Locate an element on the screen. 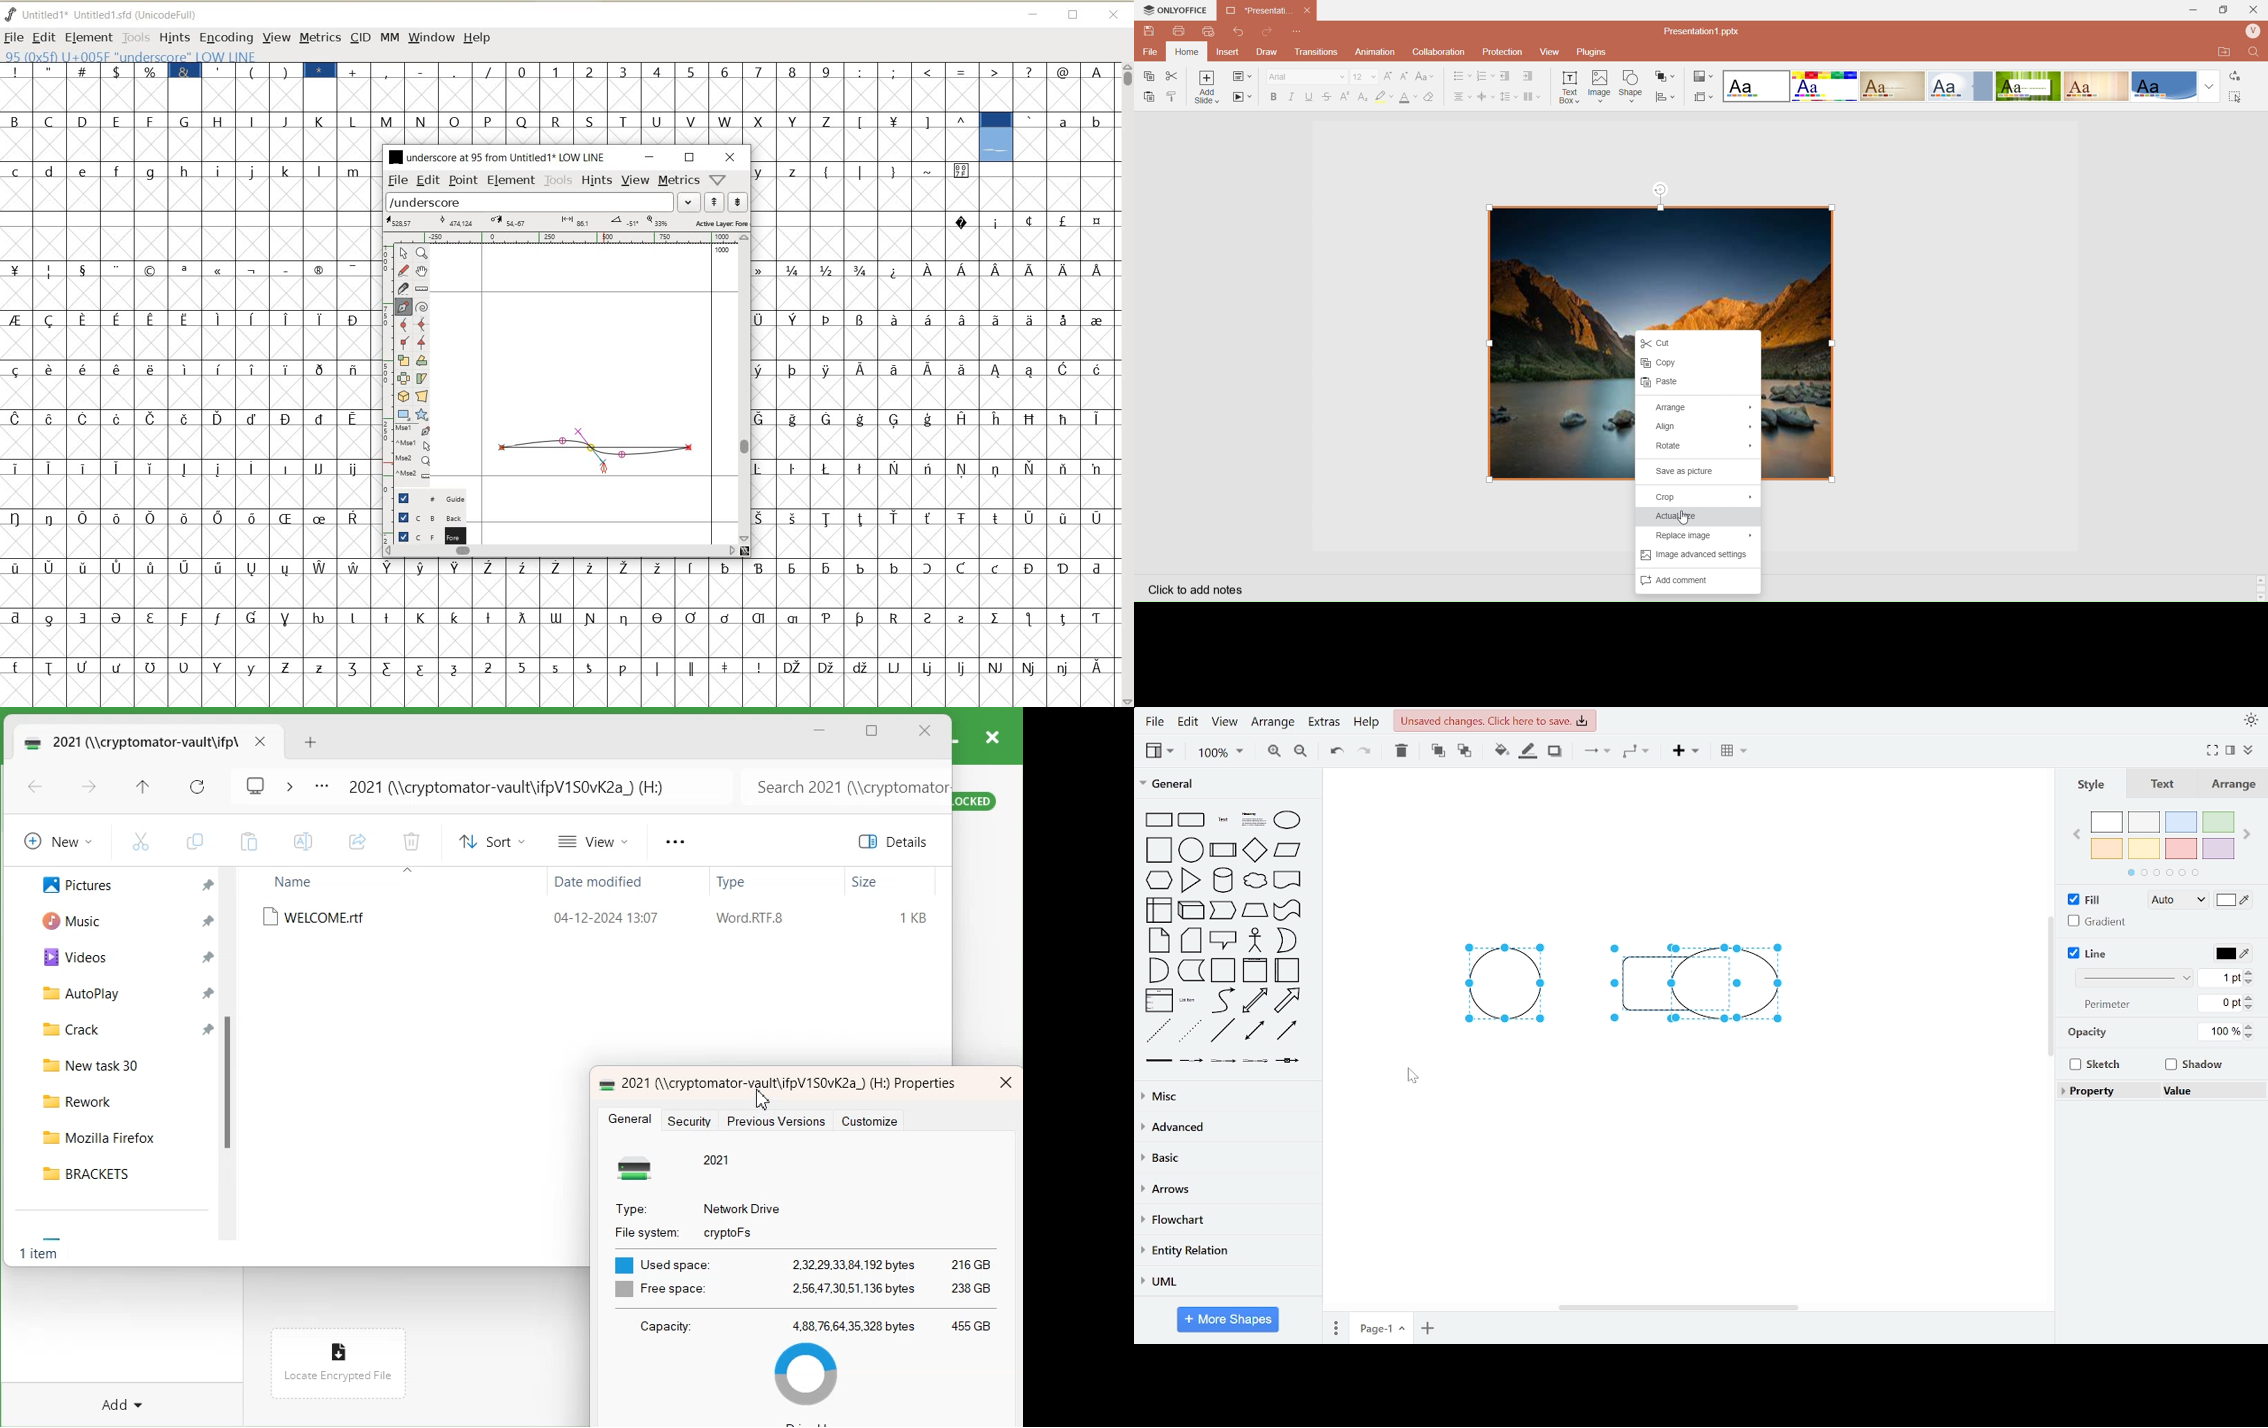 This screenshot has height=1428, width=2268. Image advance settings  is located at coordinates (1697, 558).